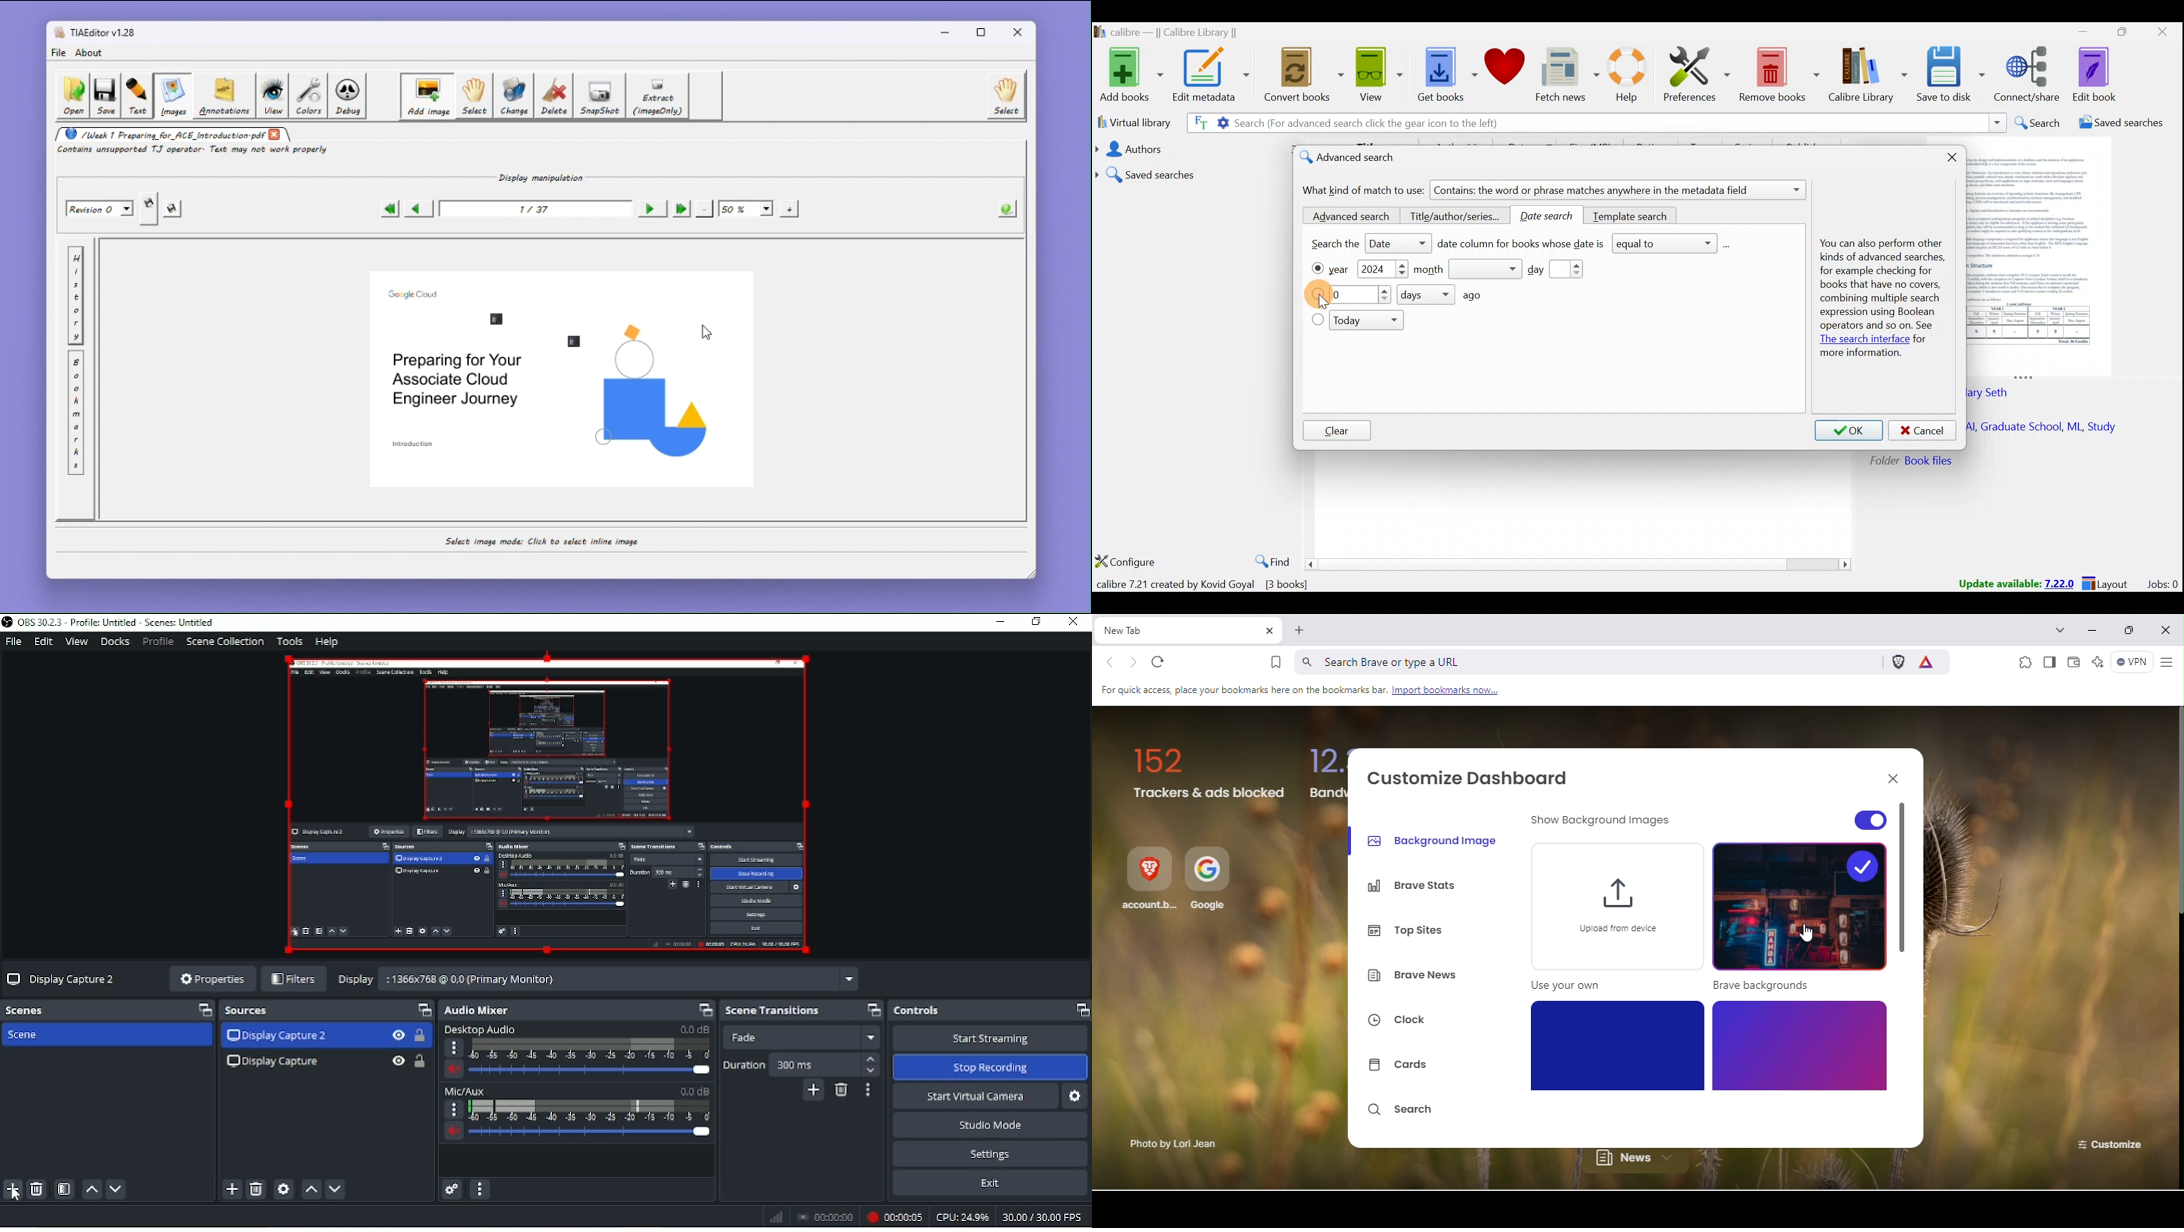  I want to click on Template search, so click(1632, 214).